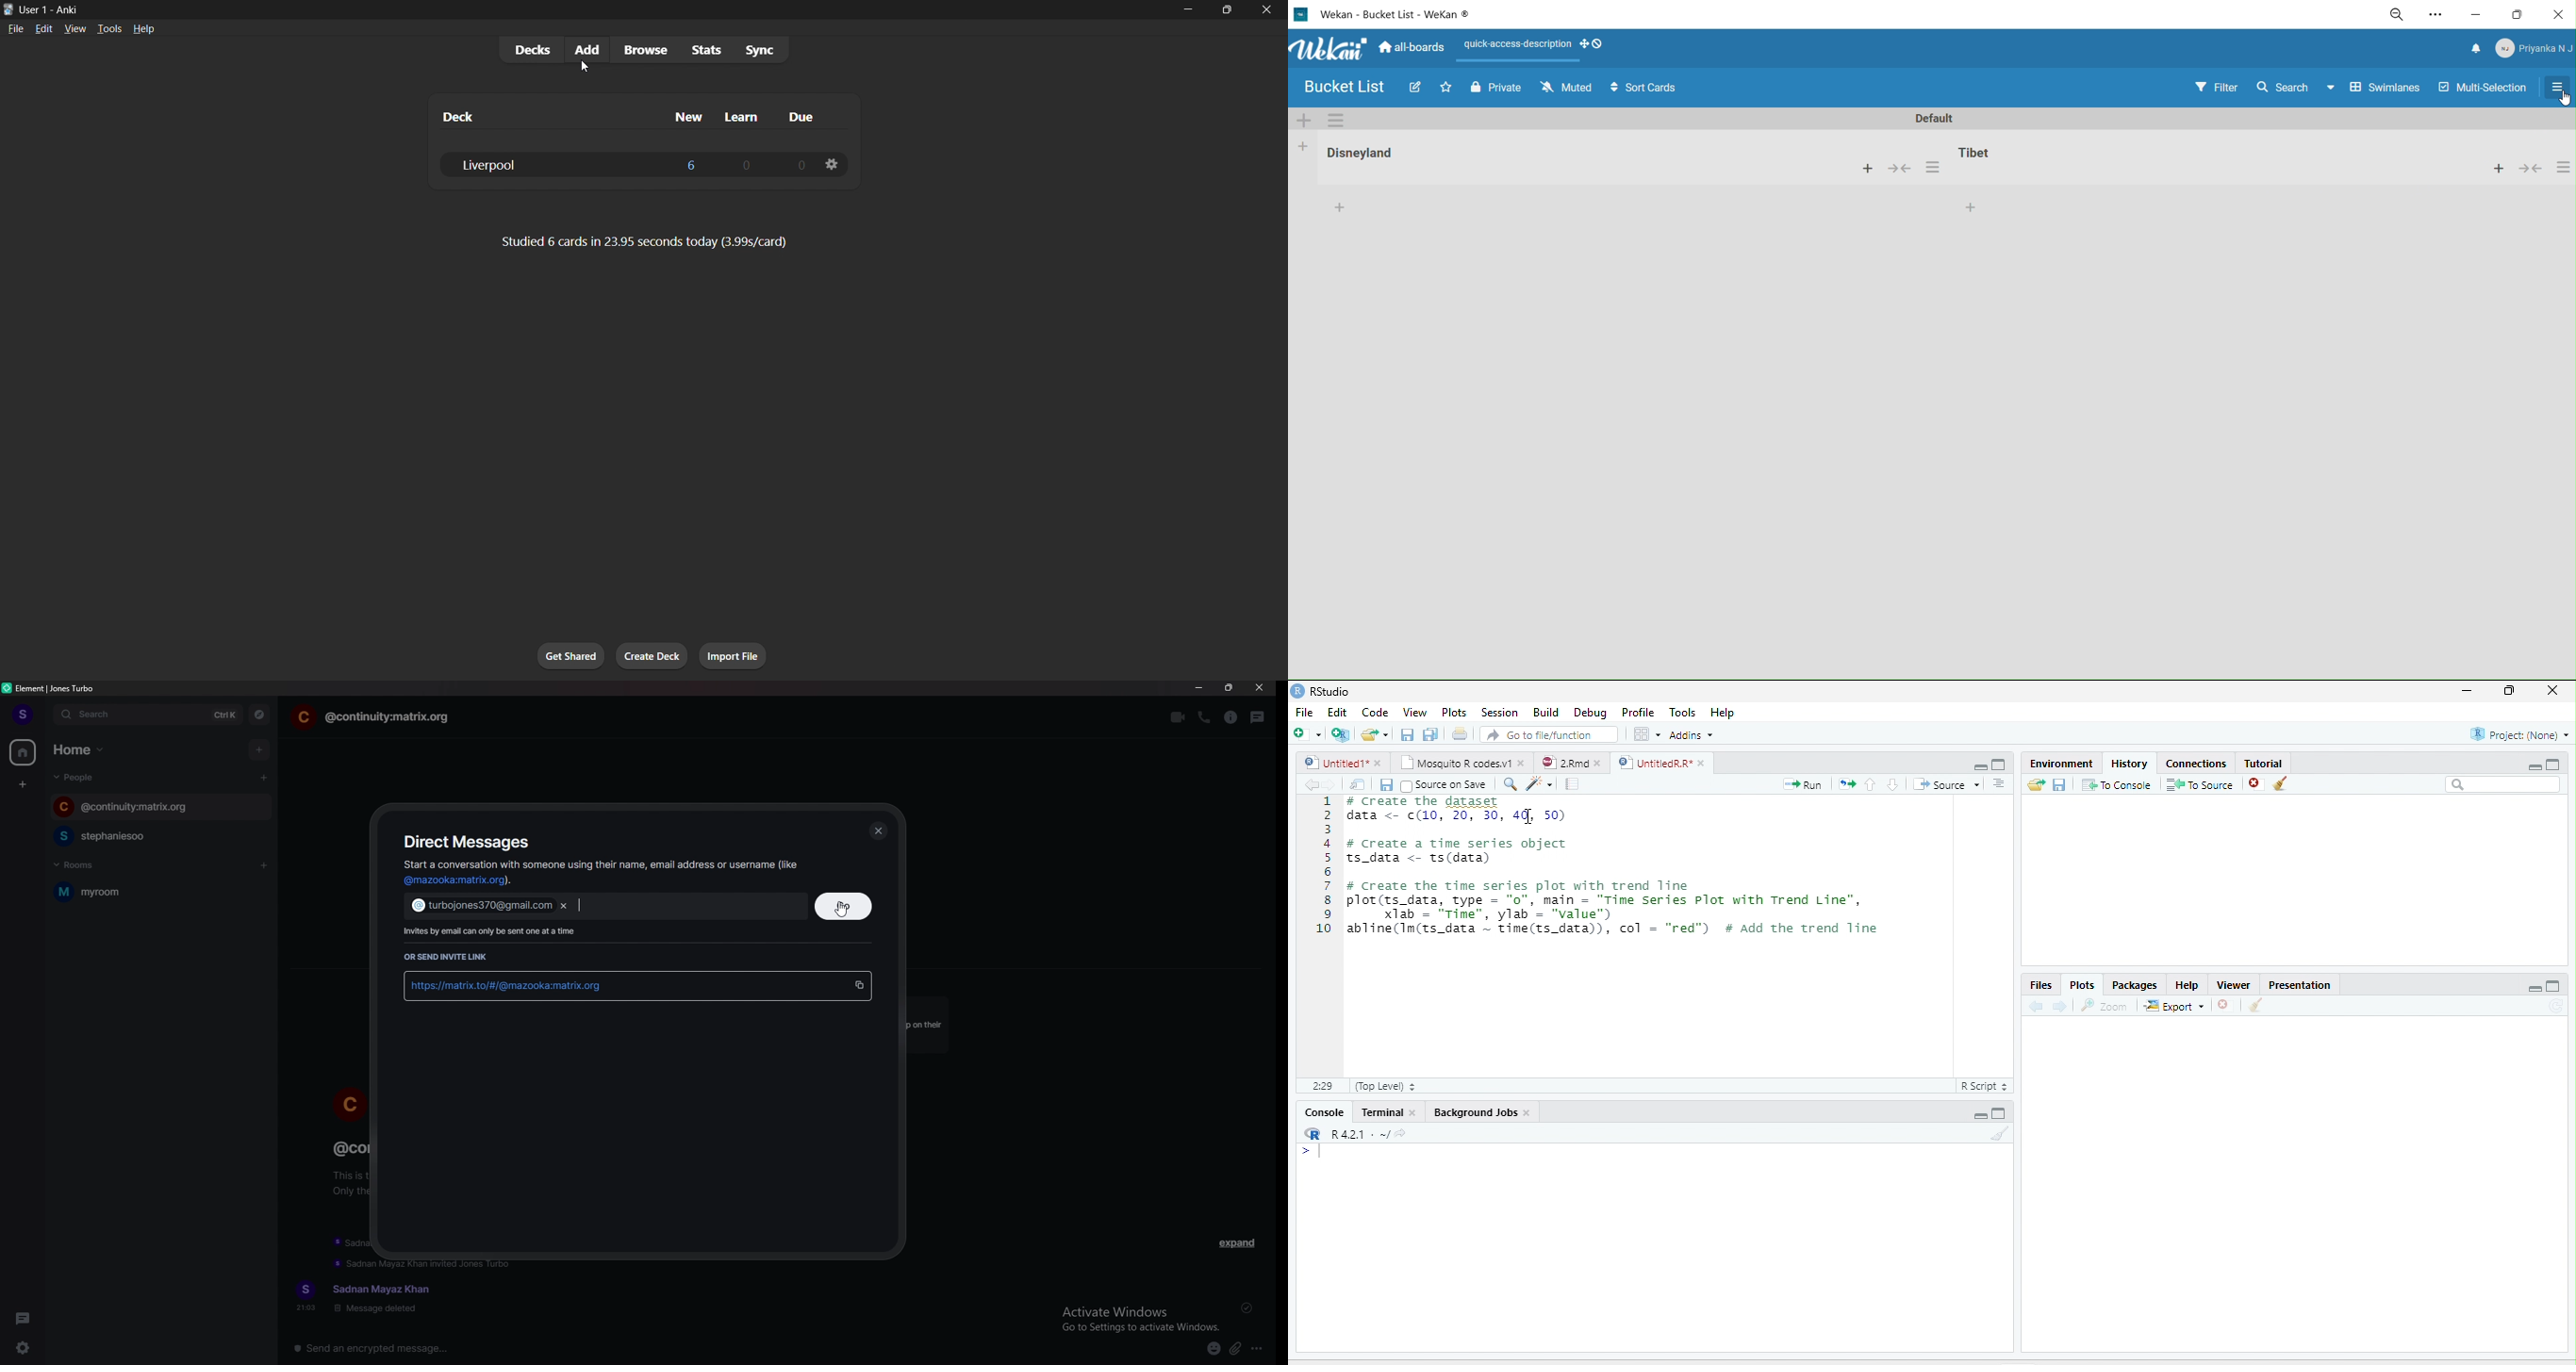 This screenshot has width=2576, height=1372. Describe the element at coordinates (2188, 985) in the screenshot. I see `Help` at that location.